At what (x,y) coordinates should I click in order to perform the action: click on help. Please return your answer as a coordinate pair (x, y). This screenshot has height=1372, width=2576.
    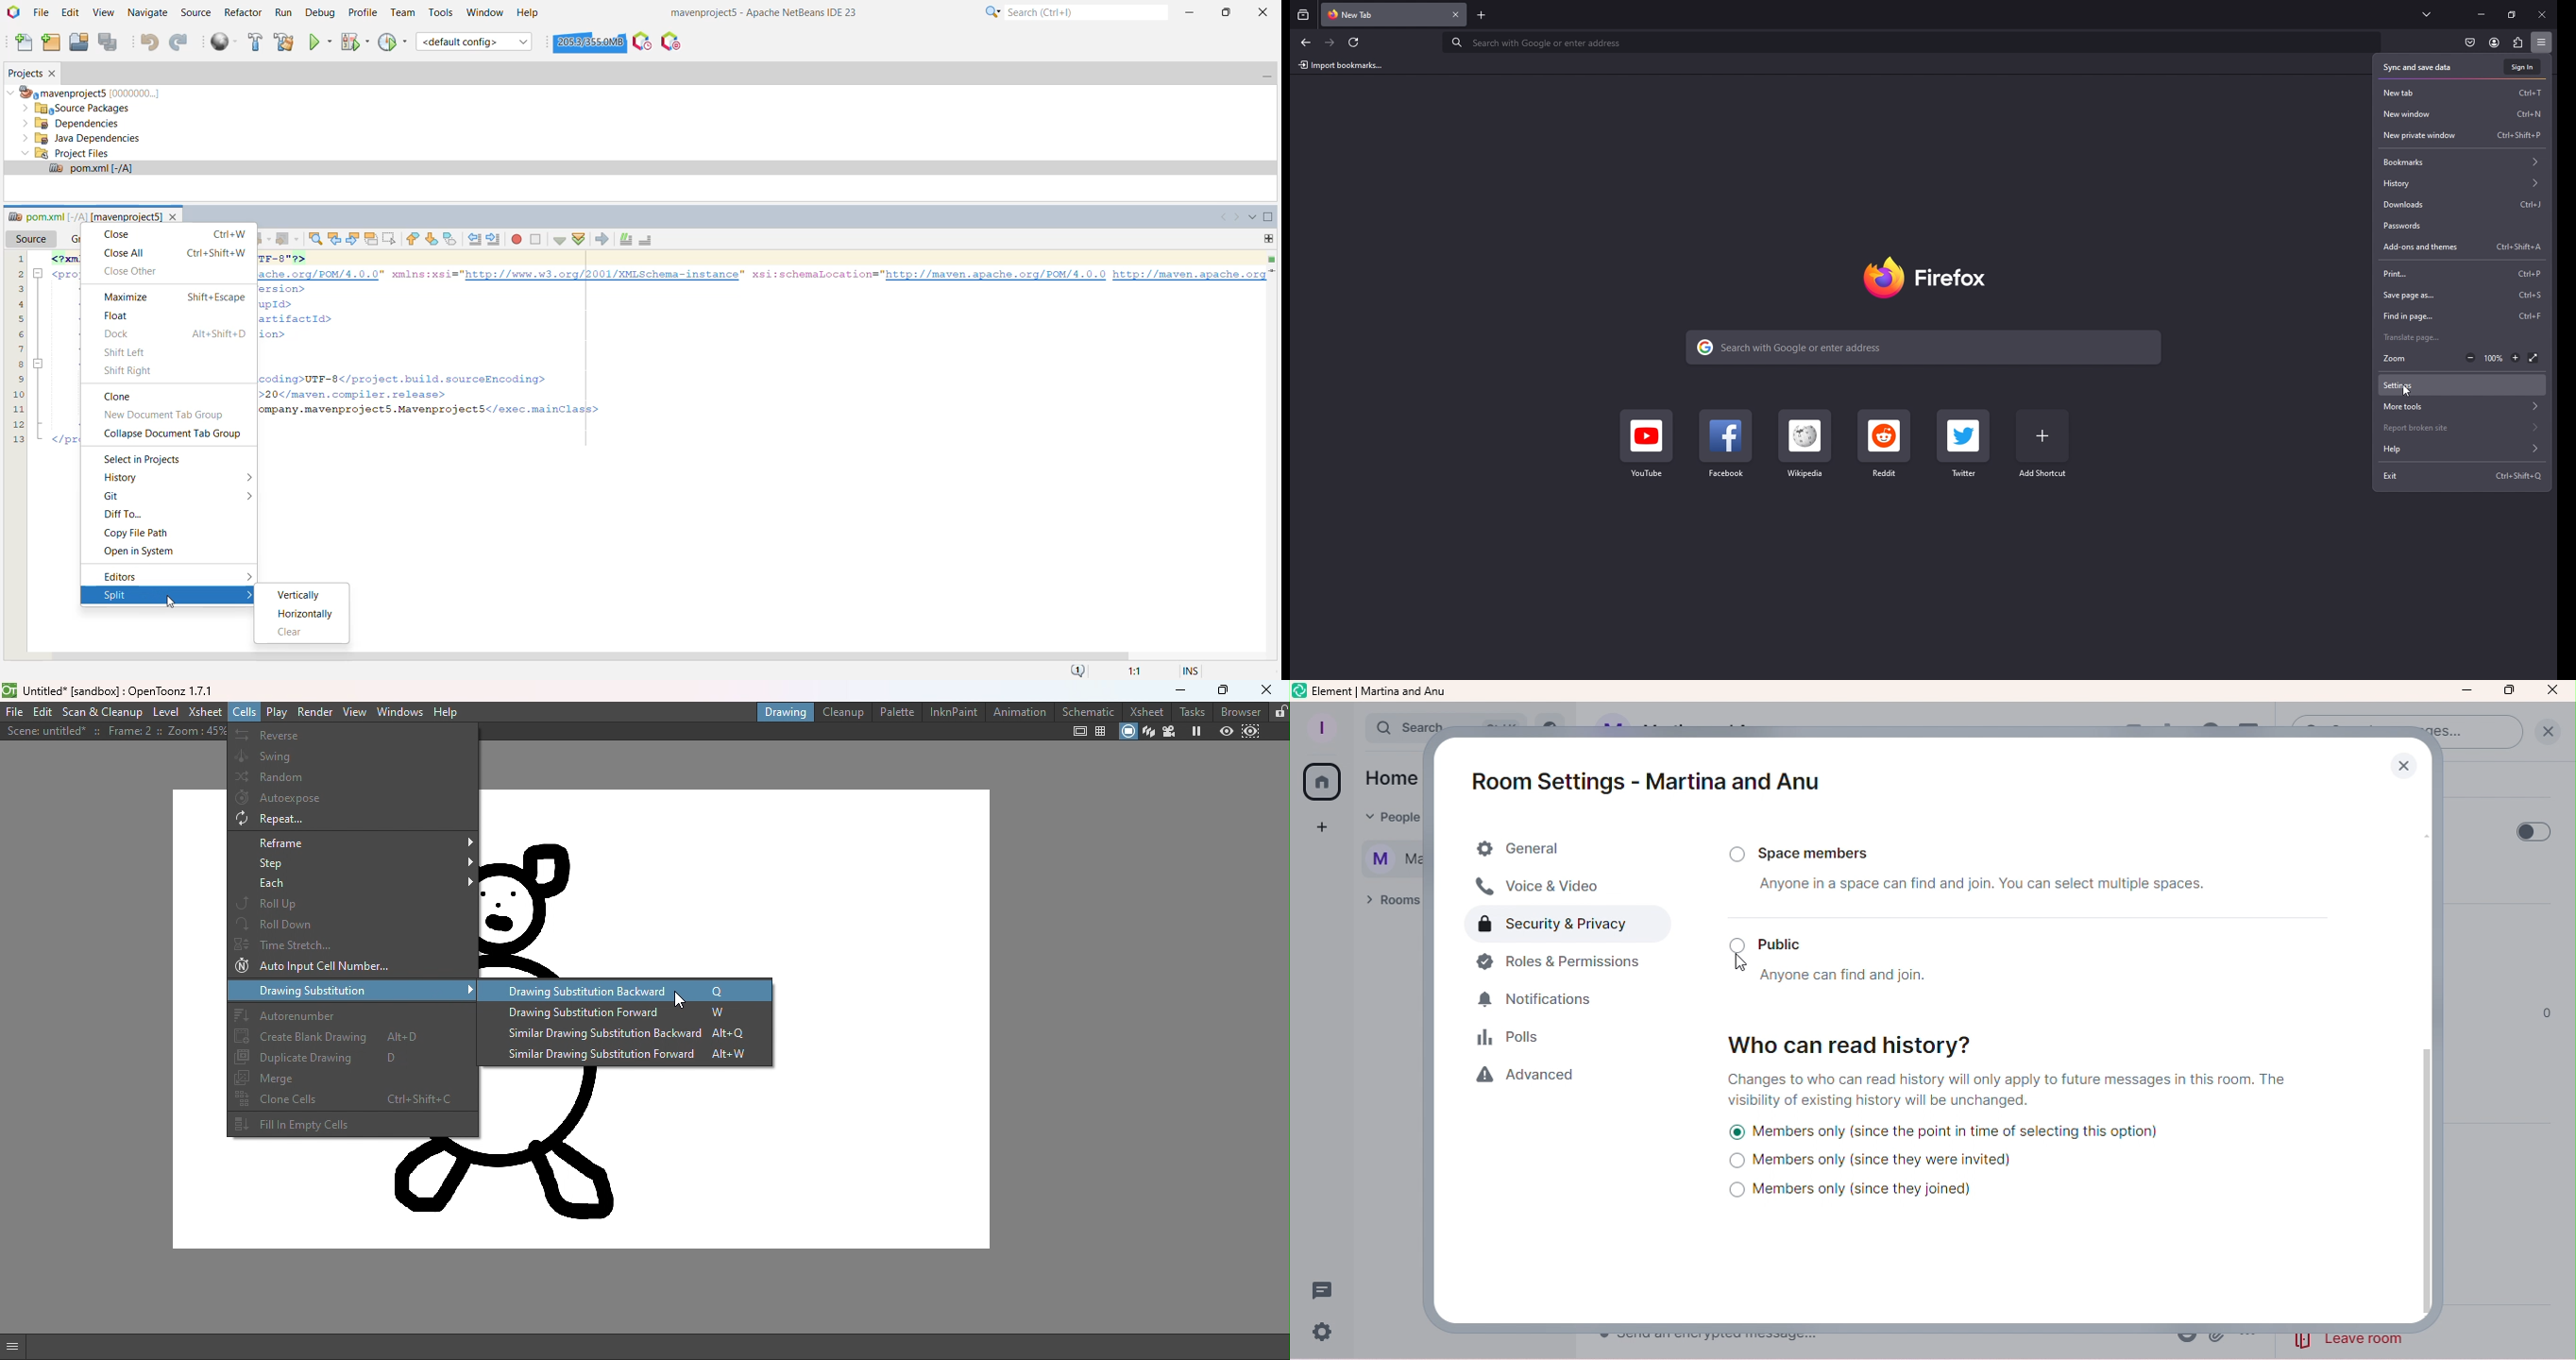
    Looking at the image, I should click on (2460, 450).